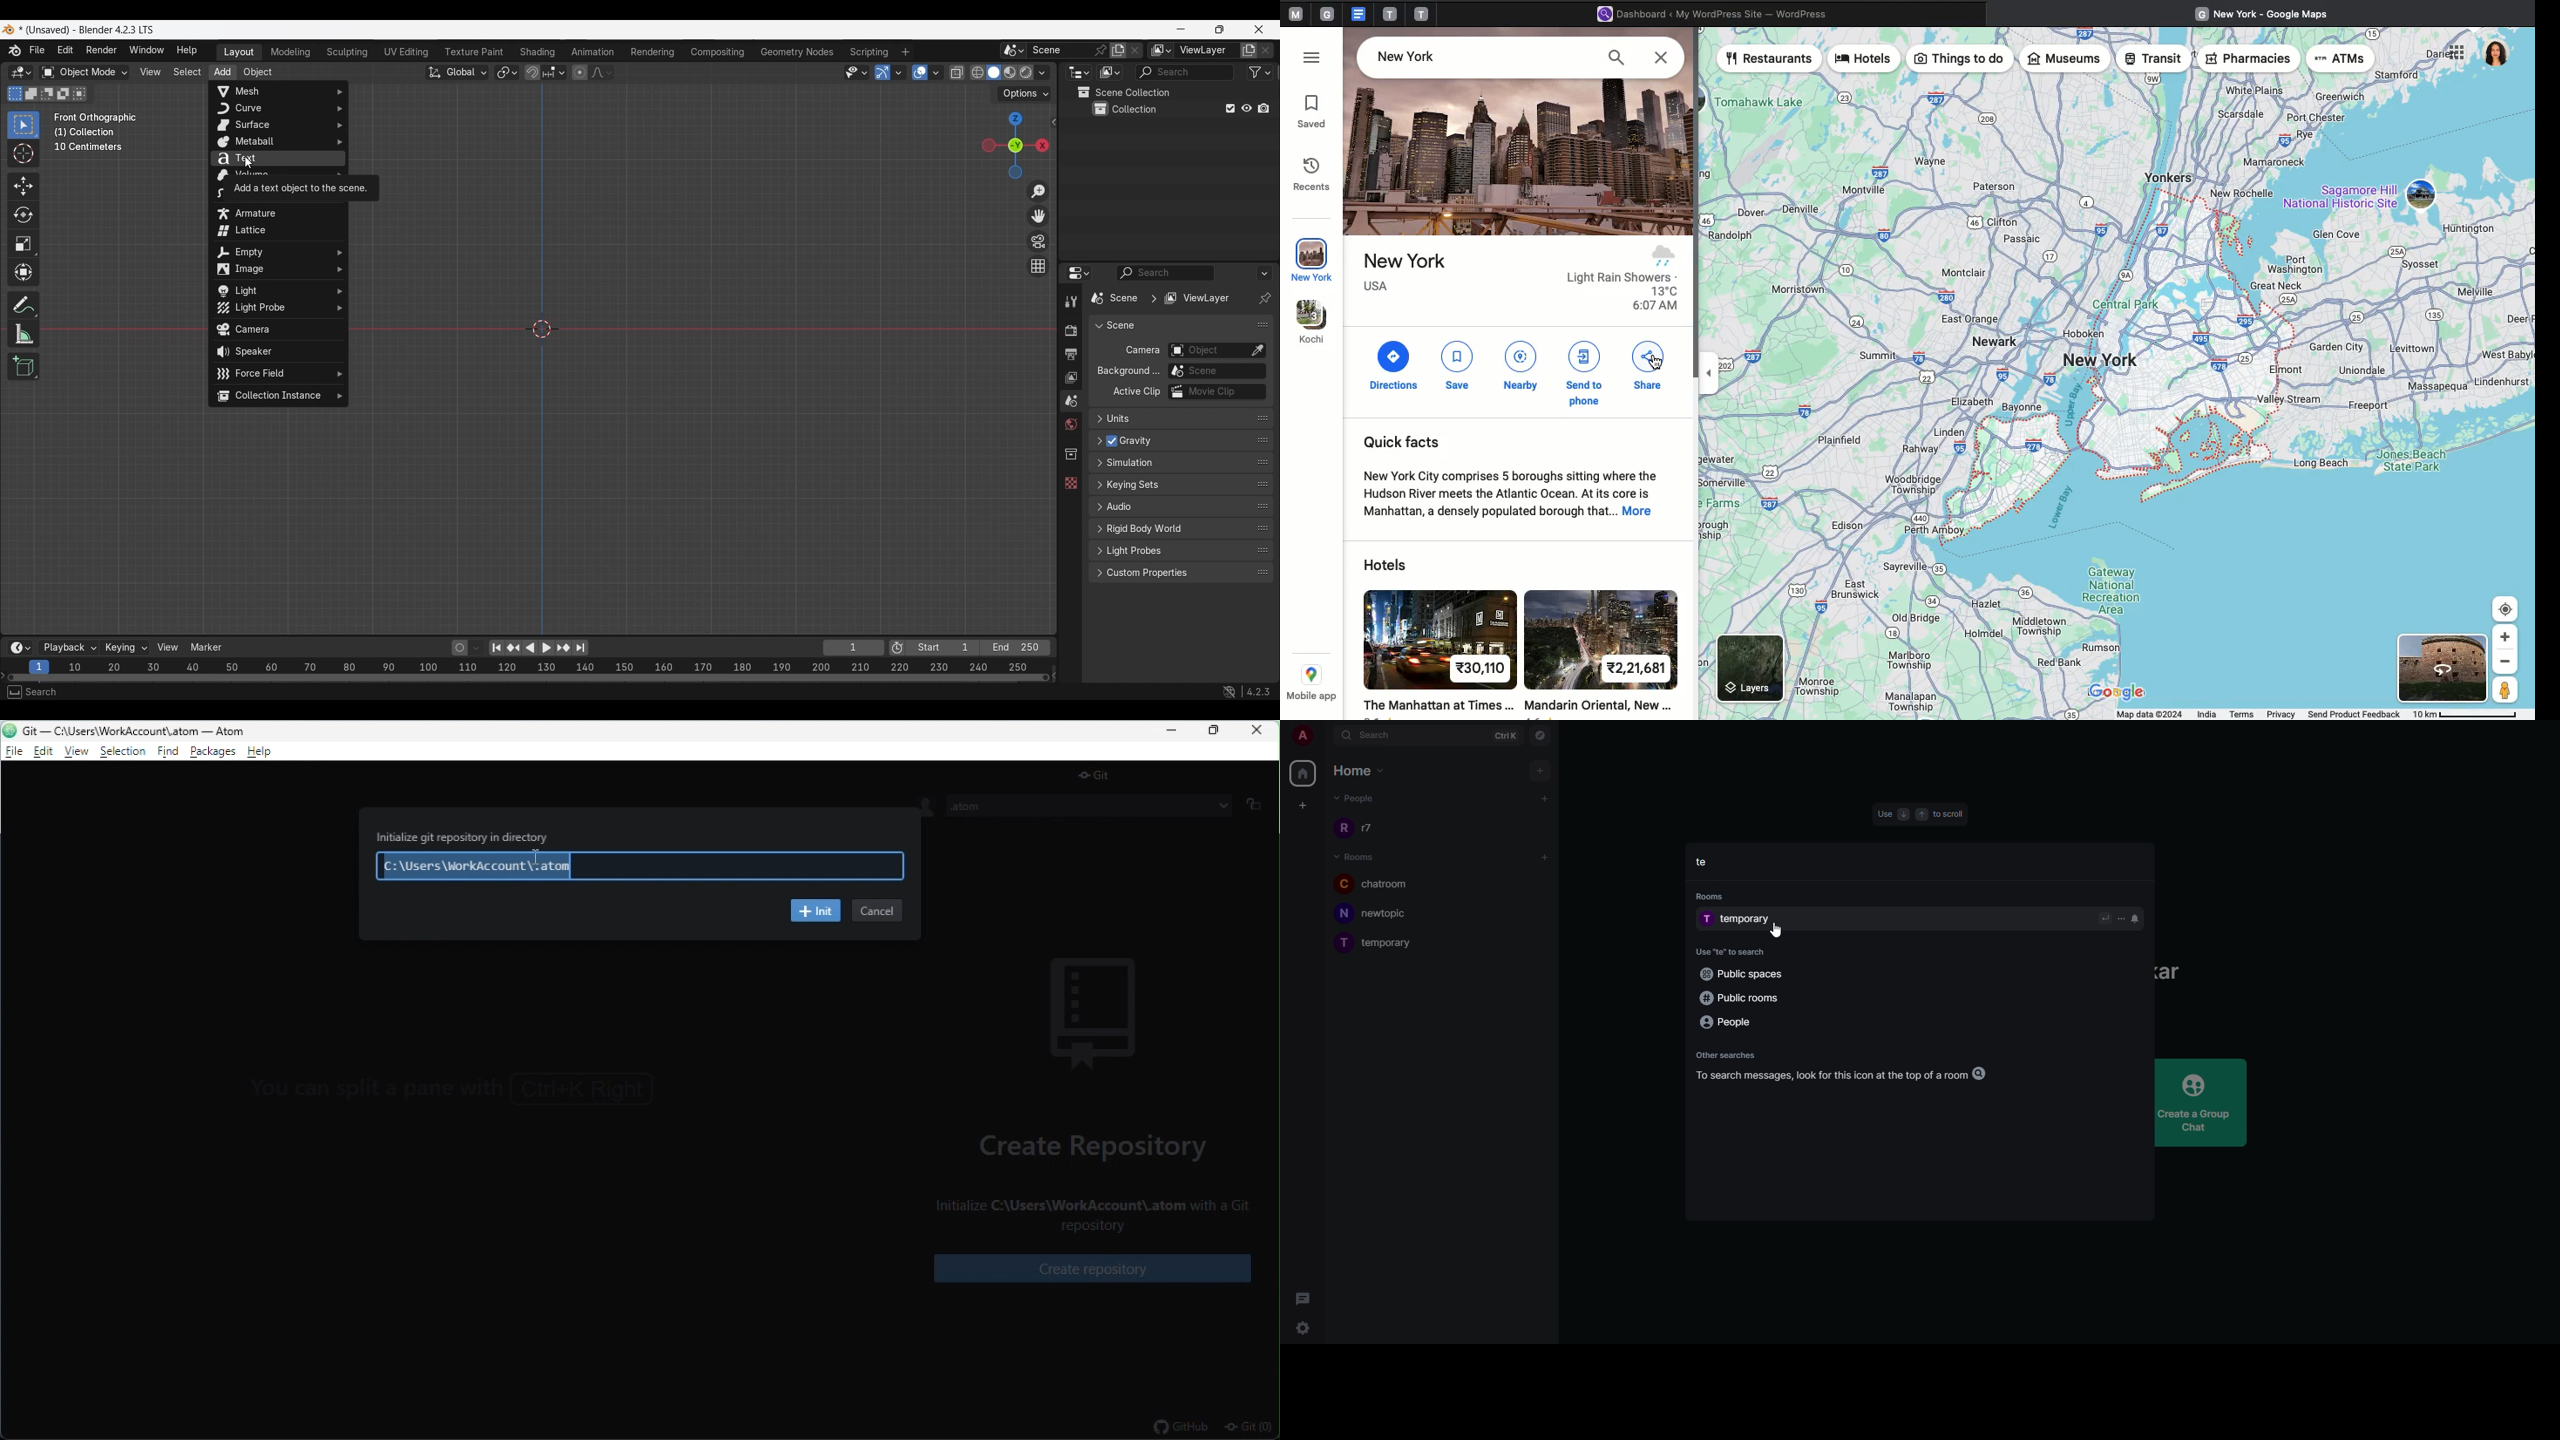 The width and height of the screenshot is (2576, 1456). What do you see at coordinates (1305, 1329) in the screenshot?
I see `settings` at bounding box center [1305, 1329].